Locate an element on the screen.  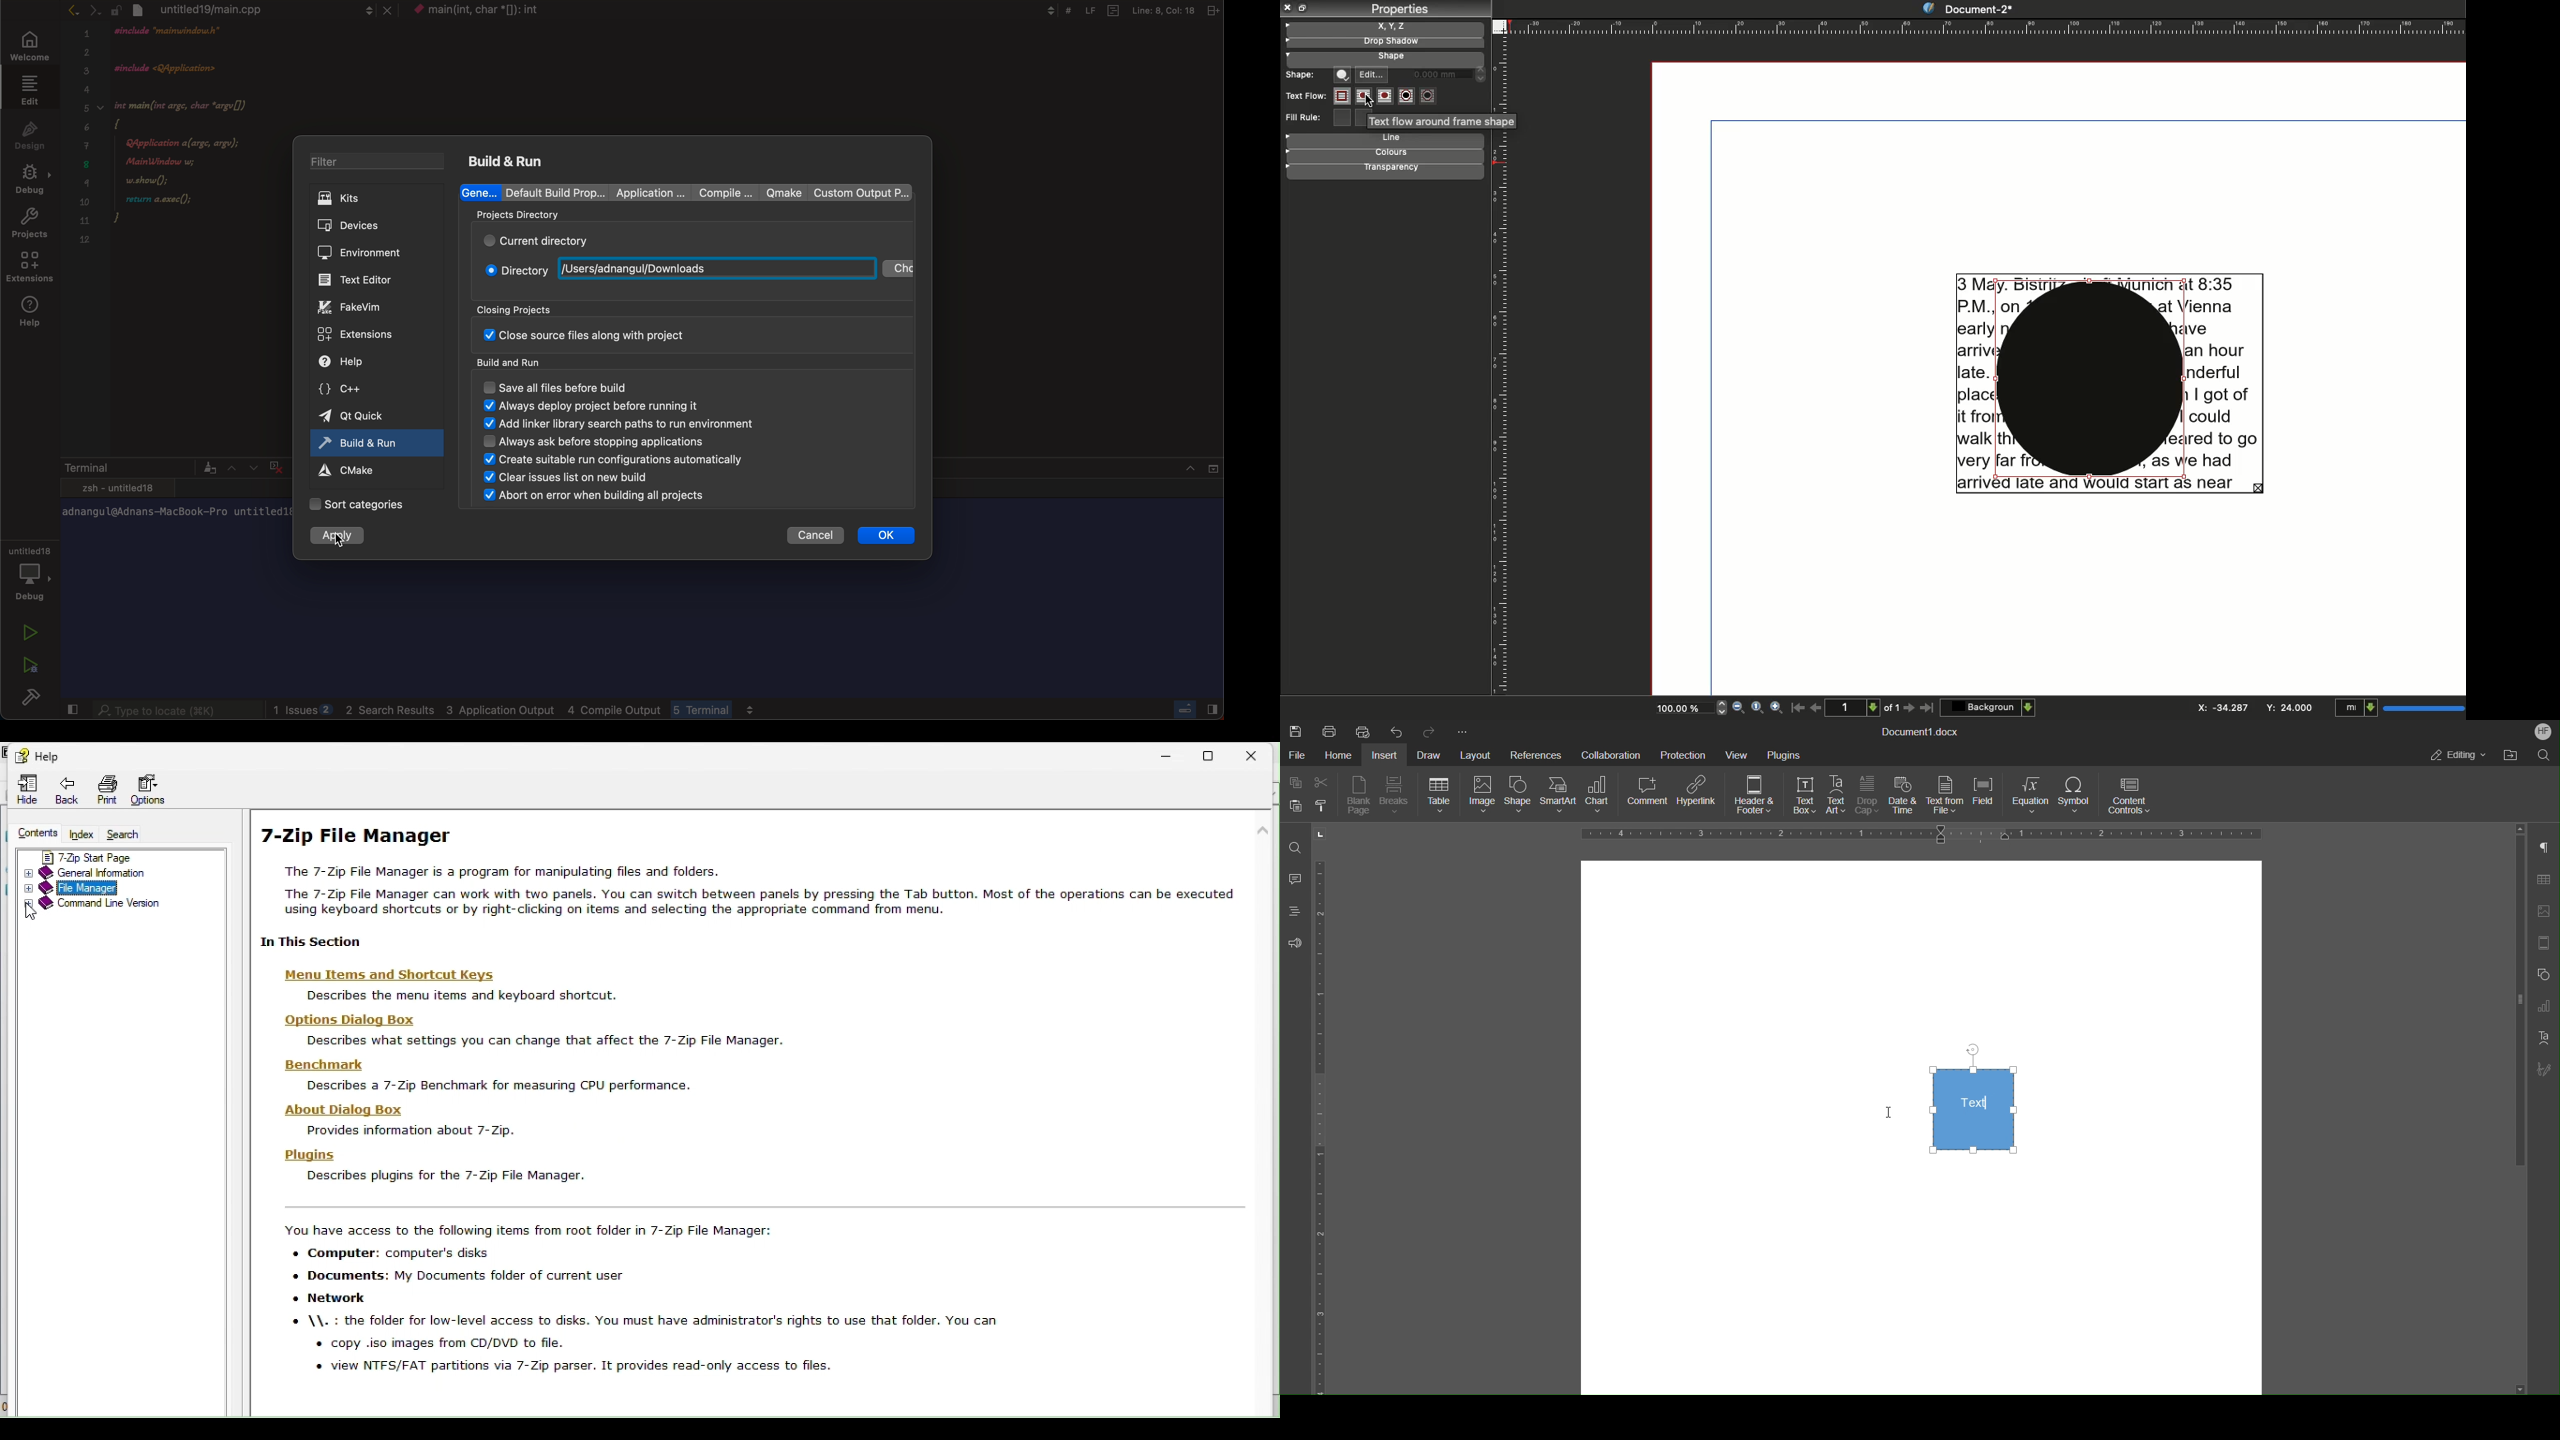
Text flow is located at coordinates (1305, 96).